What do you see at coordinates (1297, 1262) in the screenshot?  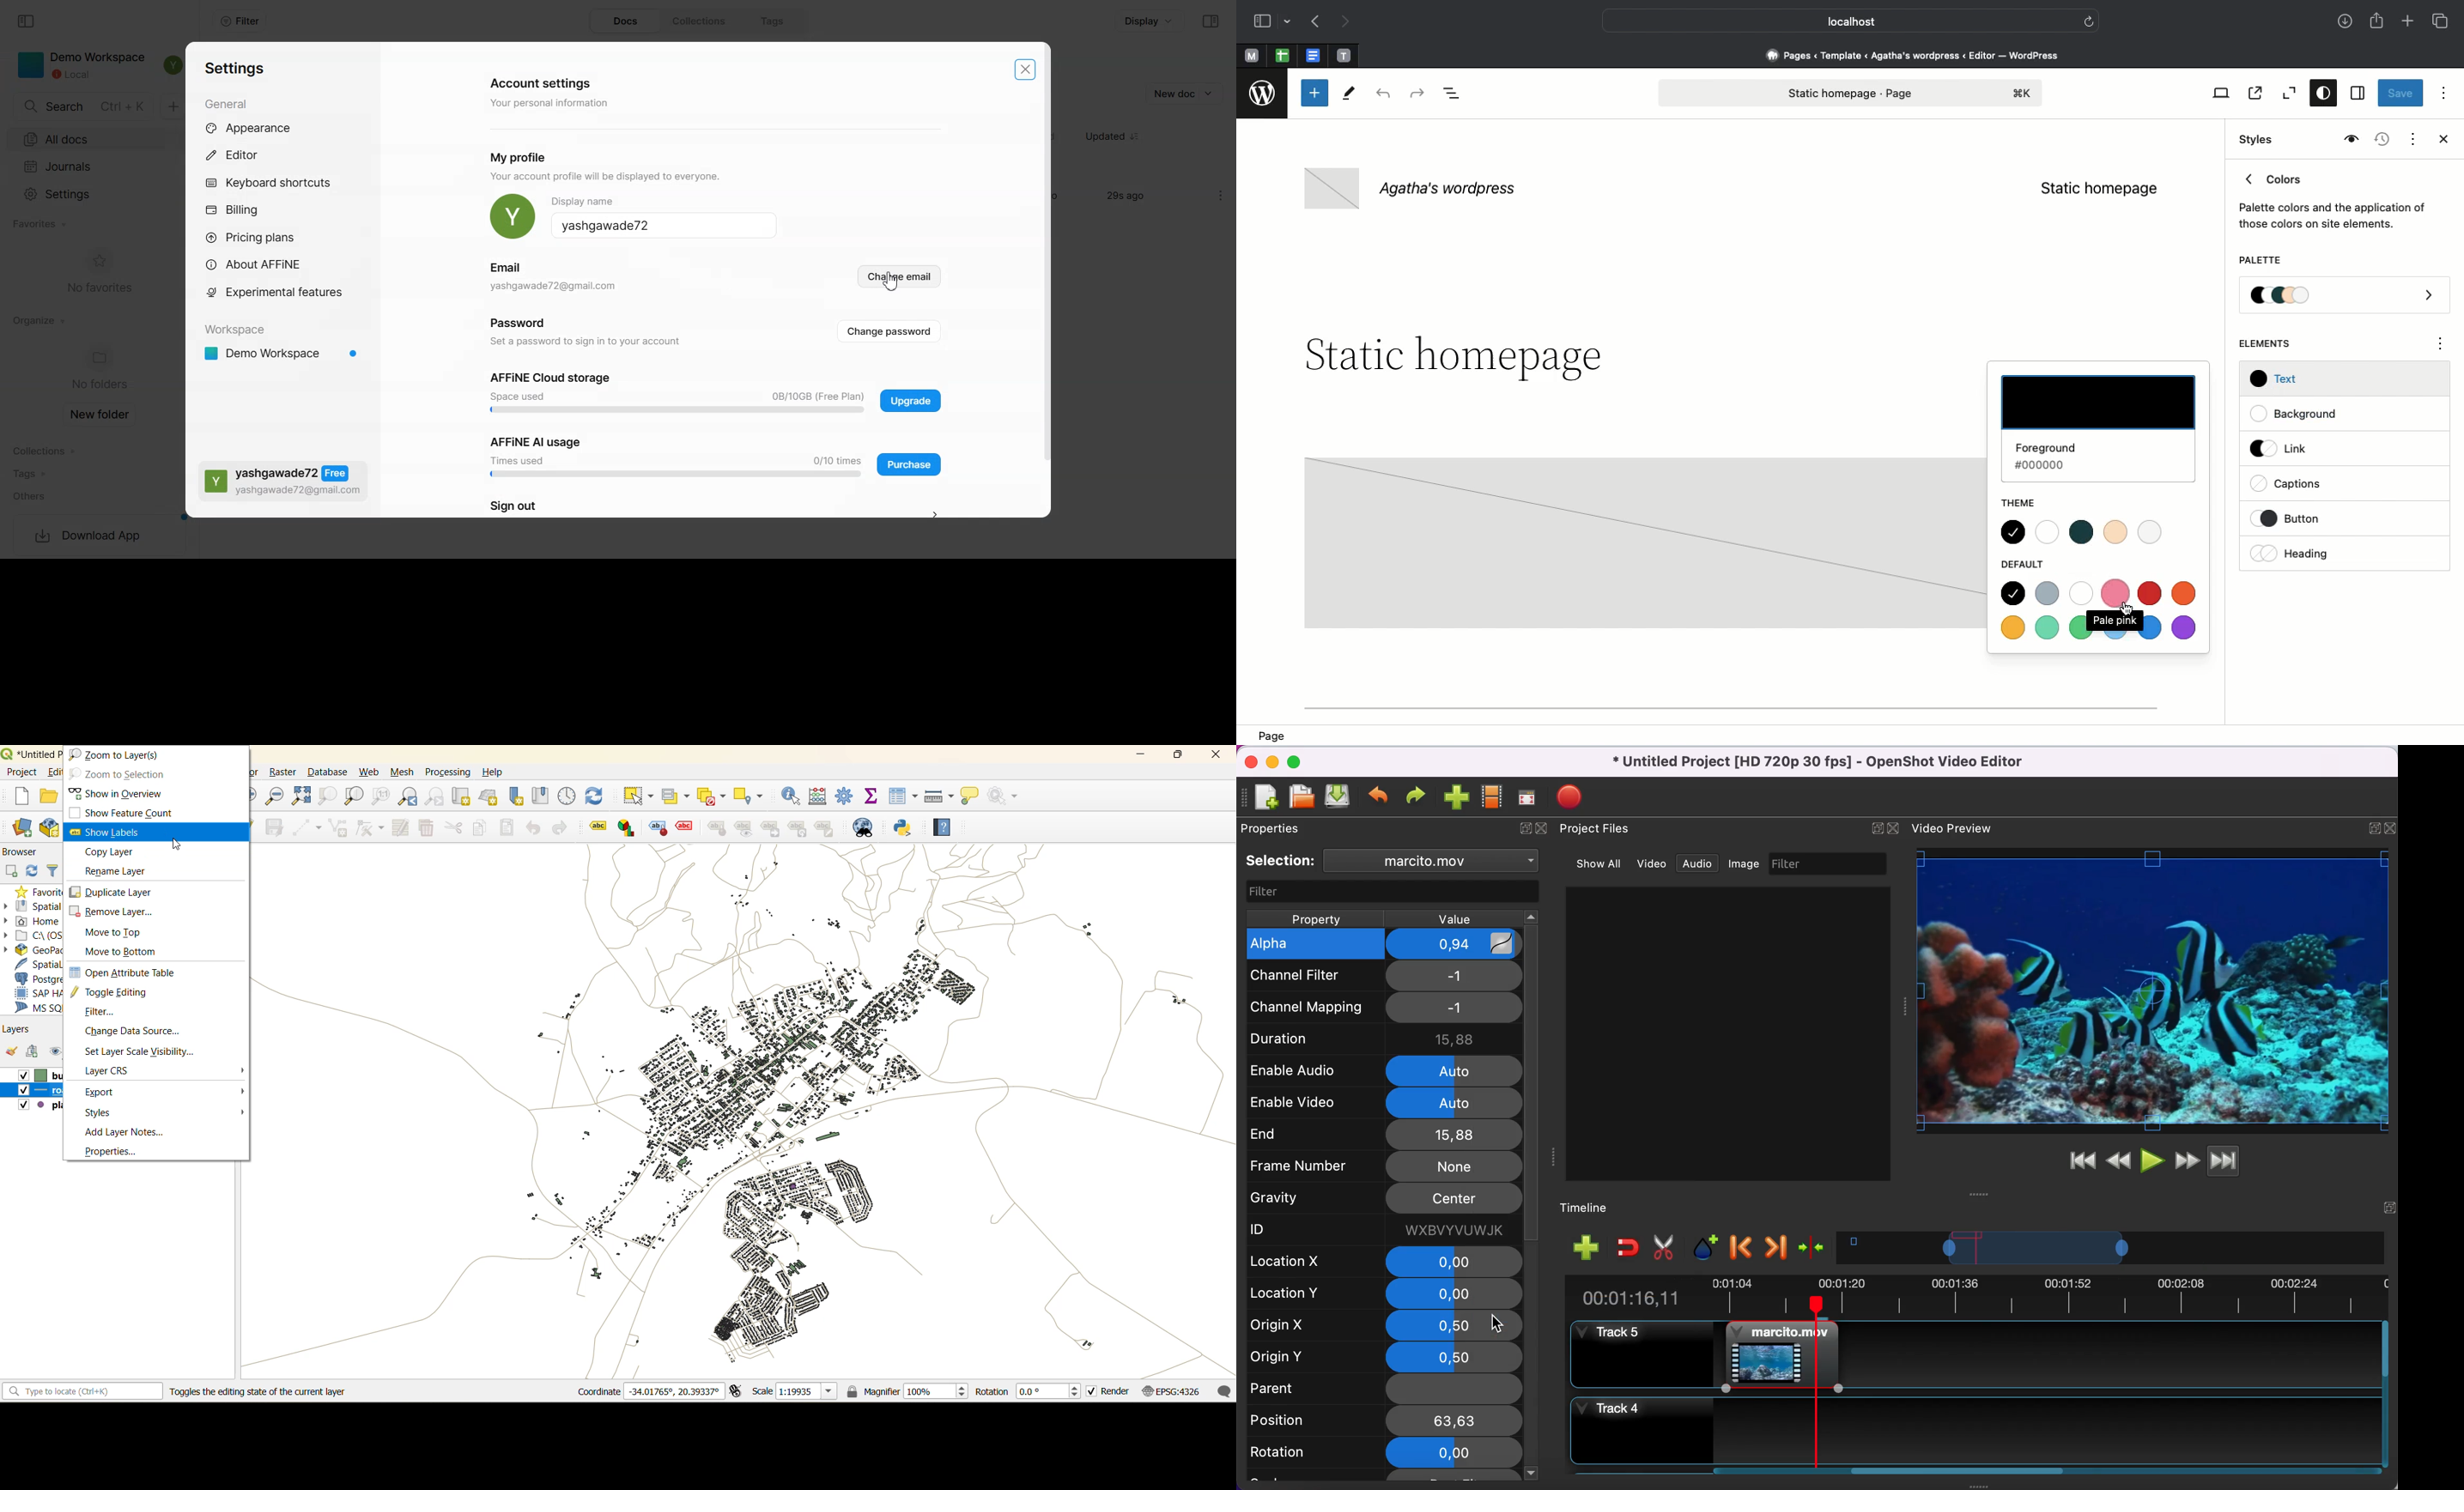 I see `Location X` at bounding box center [1297, 1262].